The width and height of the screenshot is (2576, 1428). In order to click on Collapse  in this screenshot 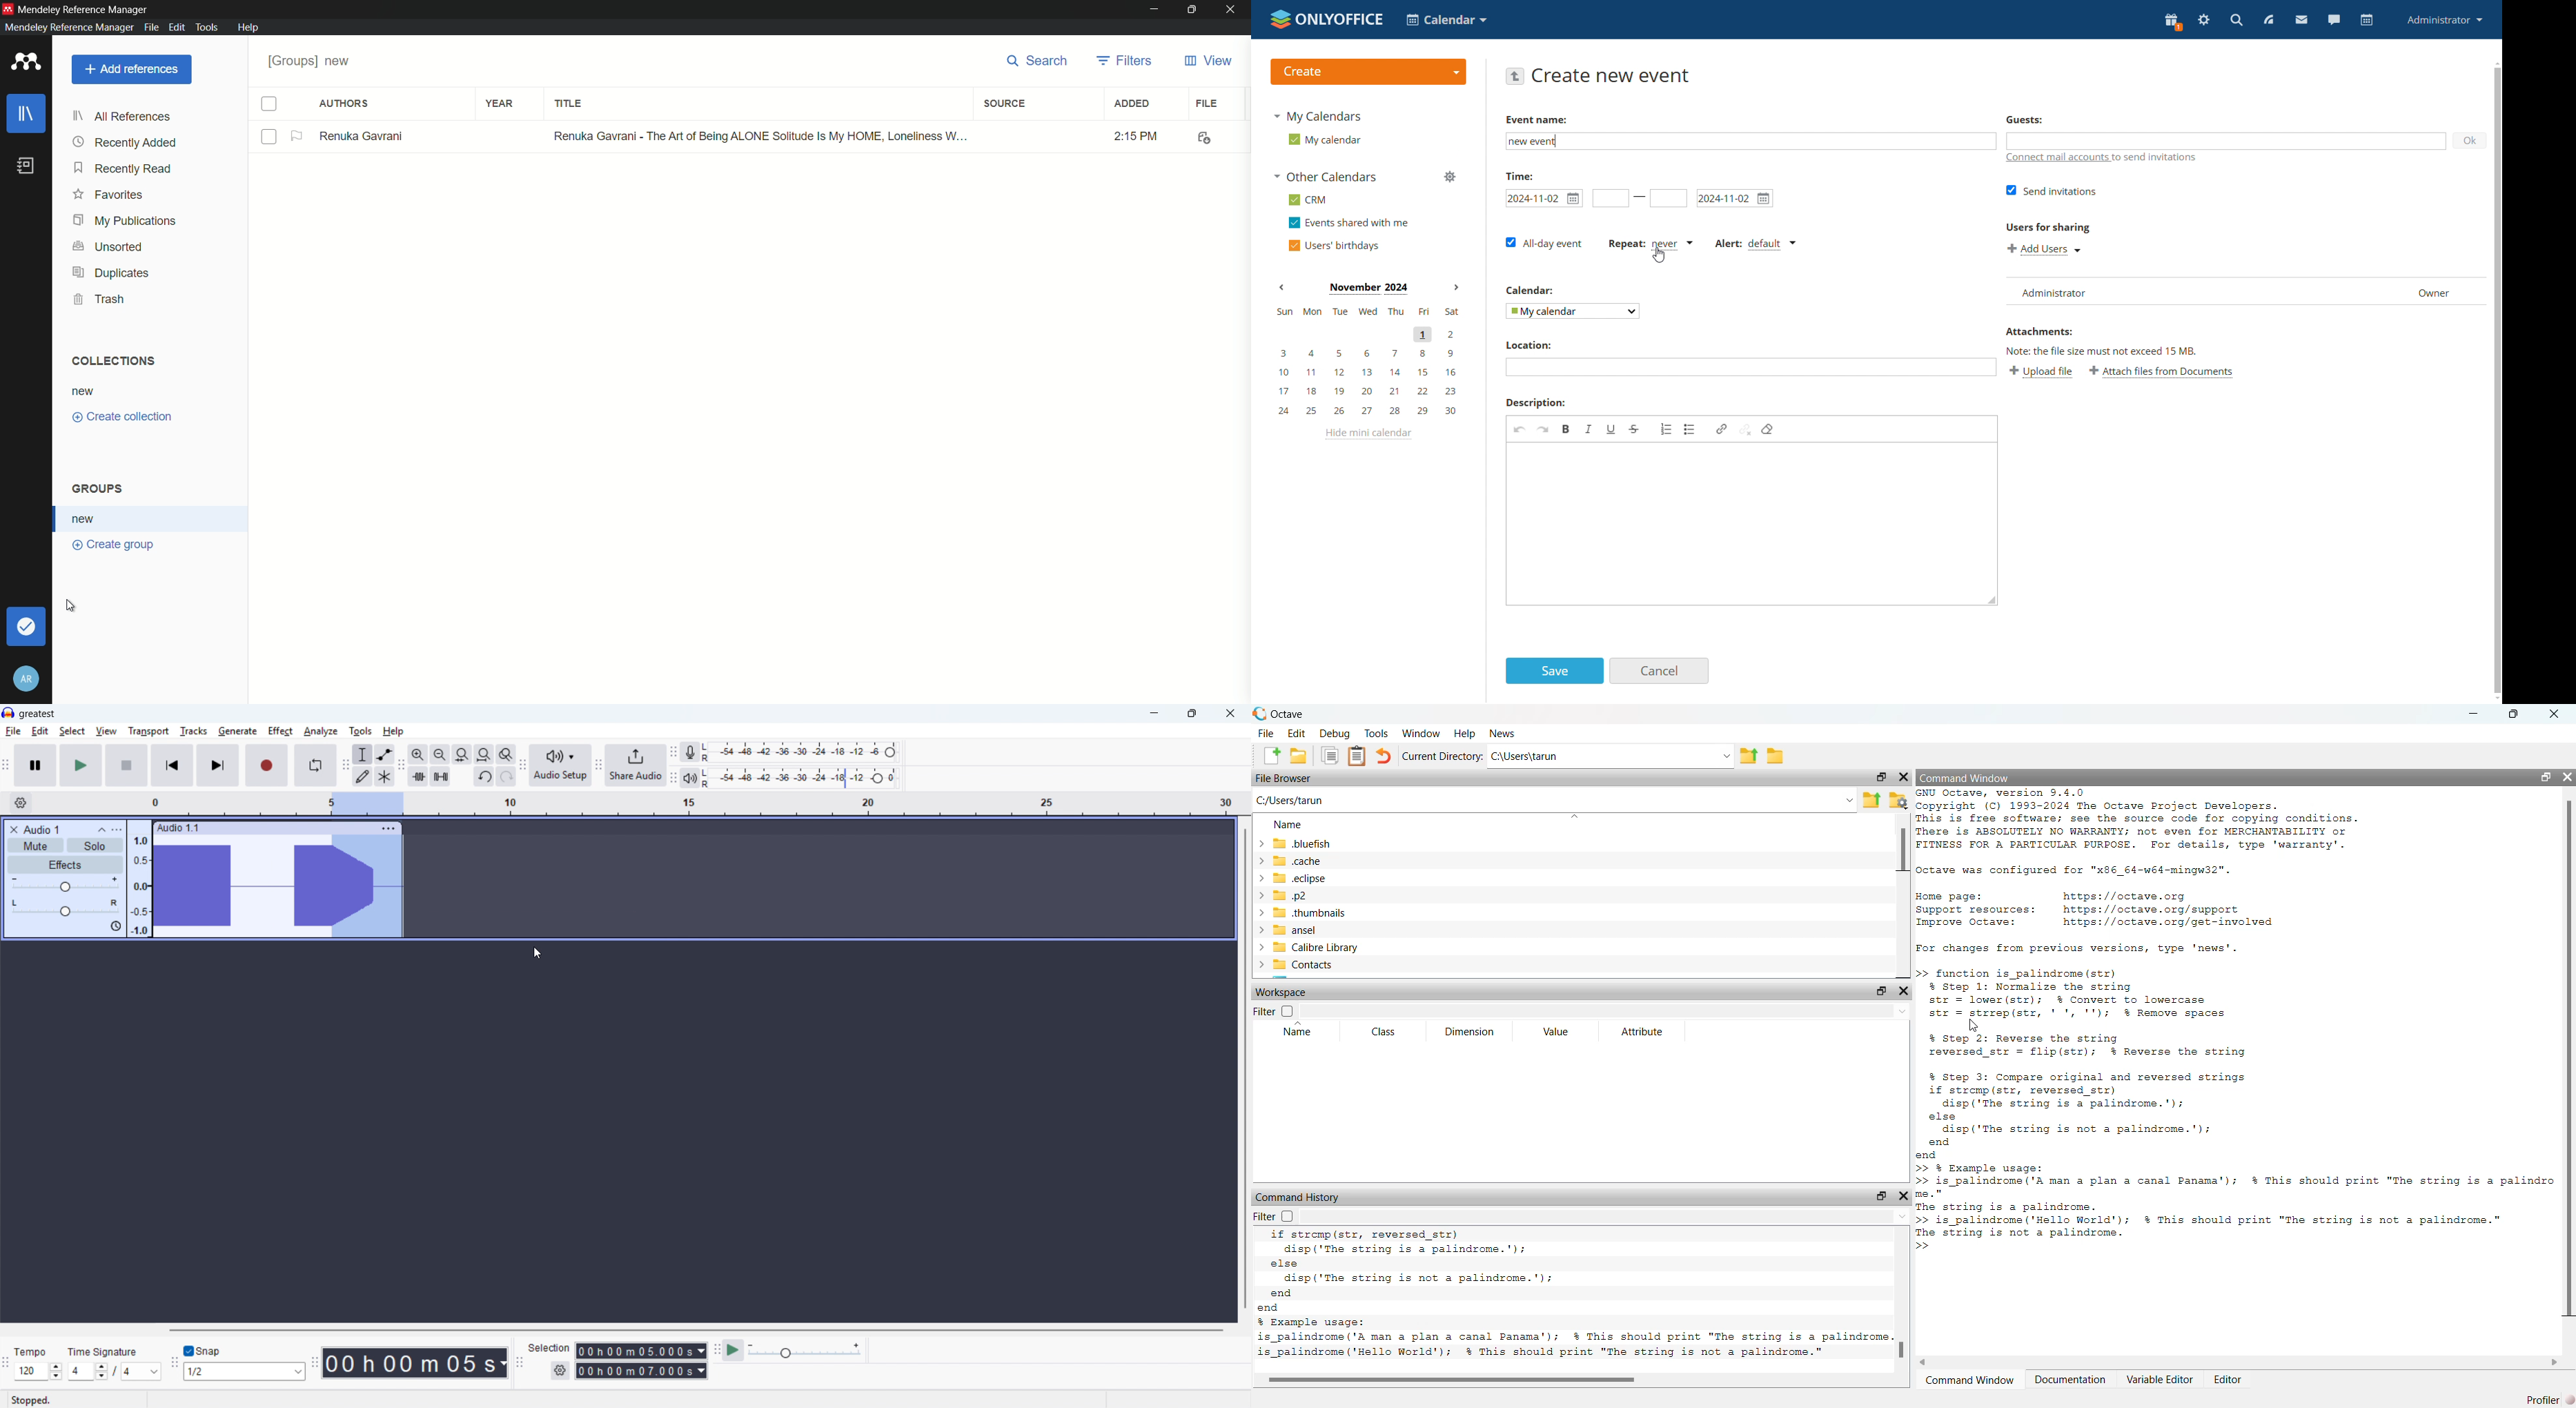, I will do `click(102, 830)`.